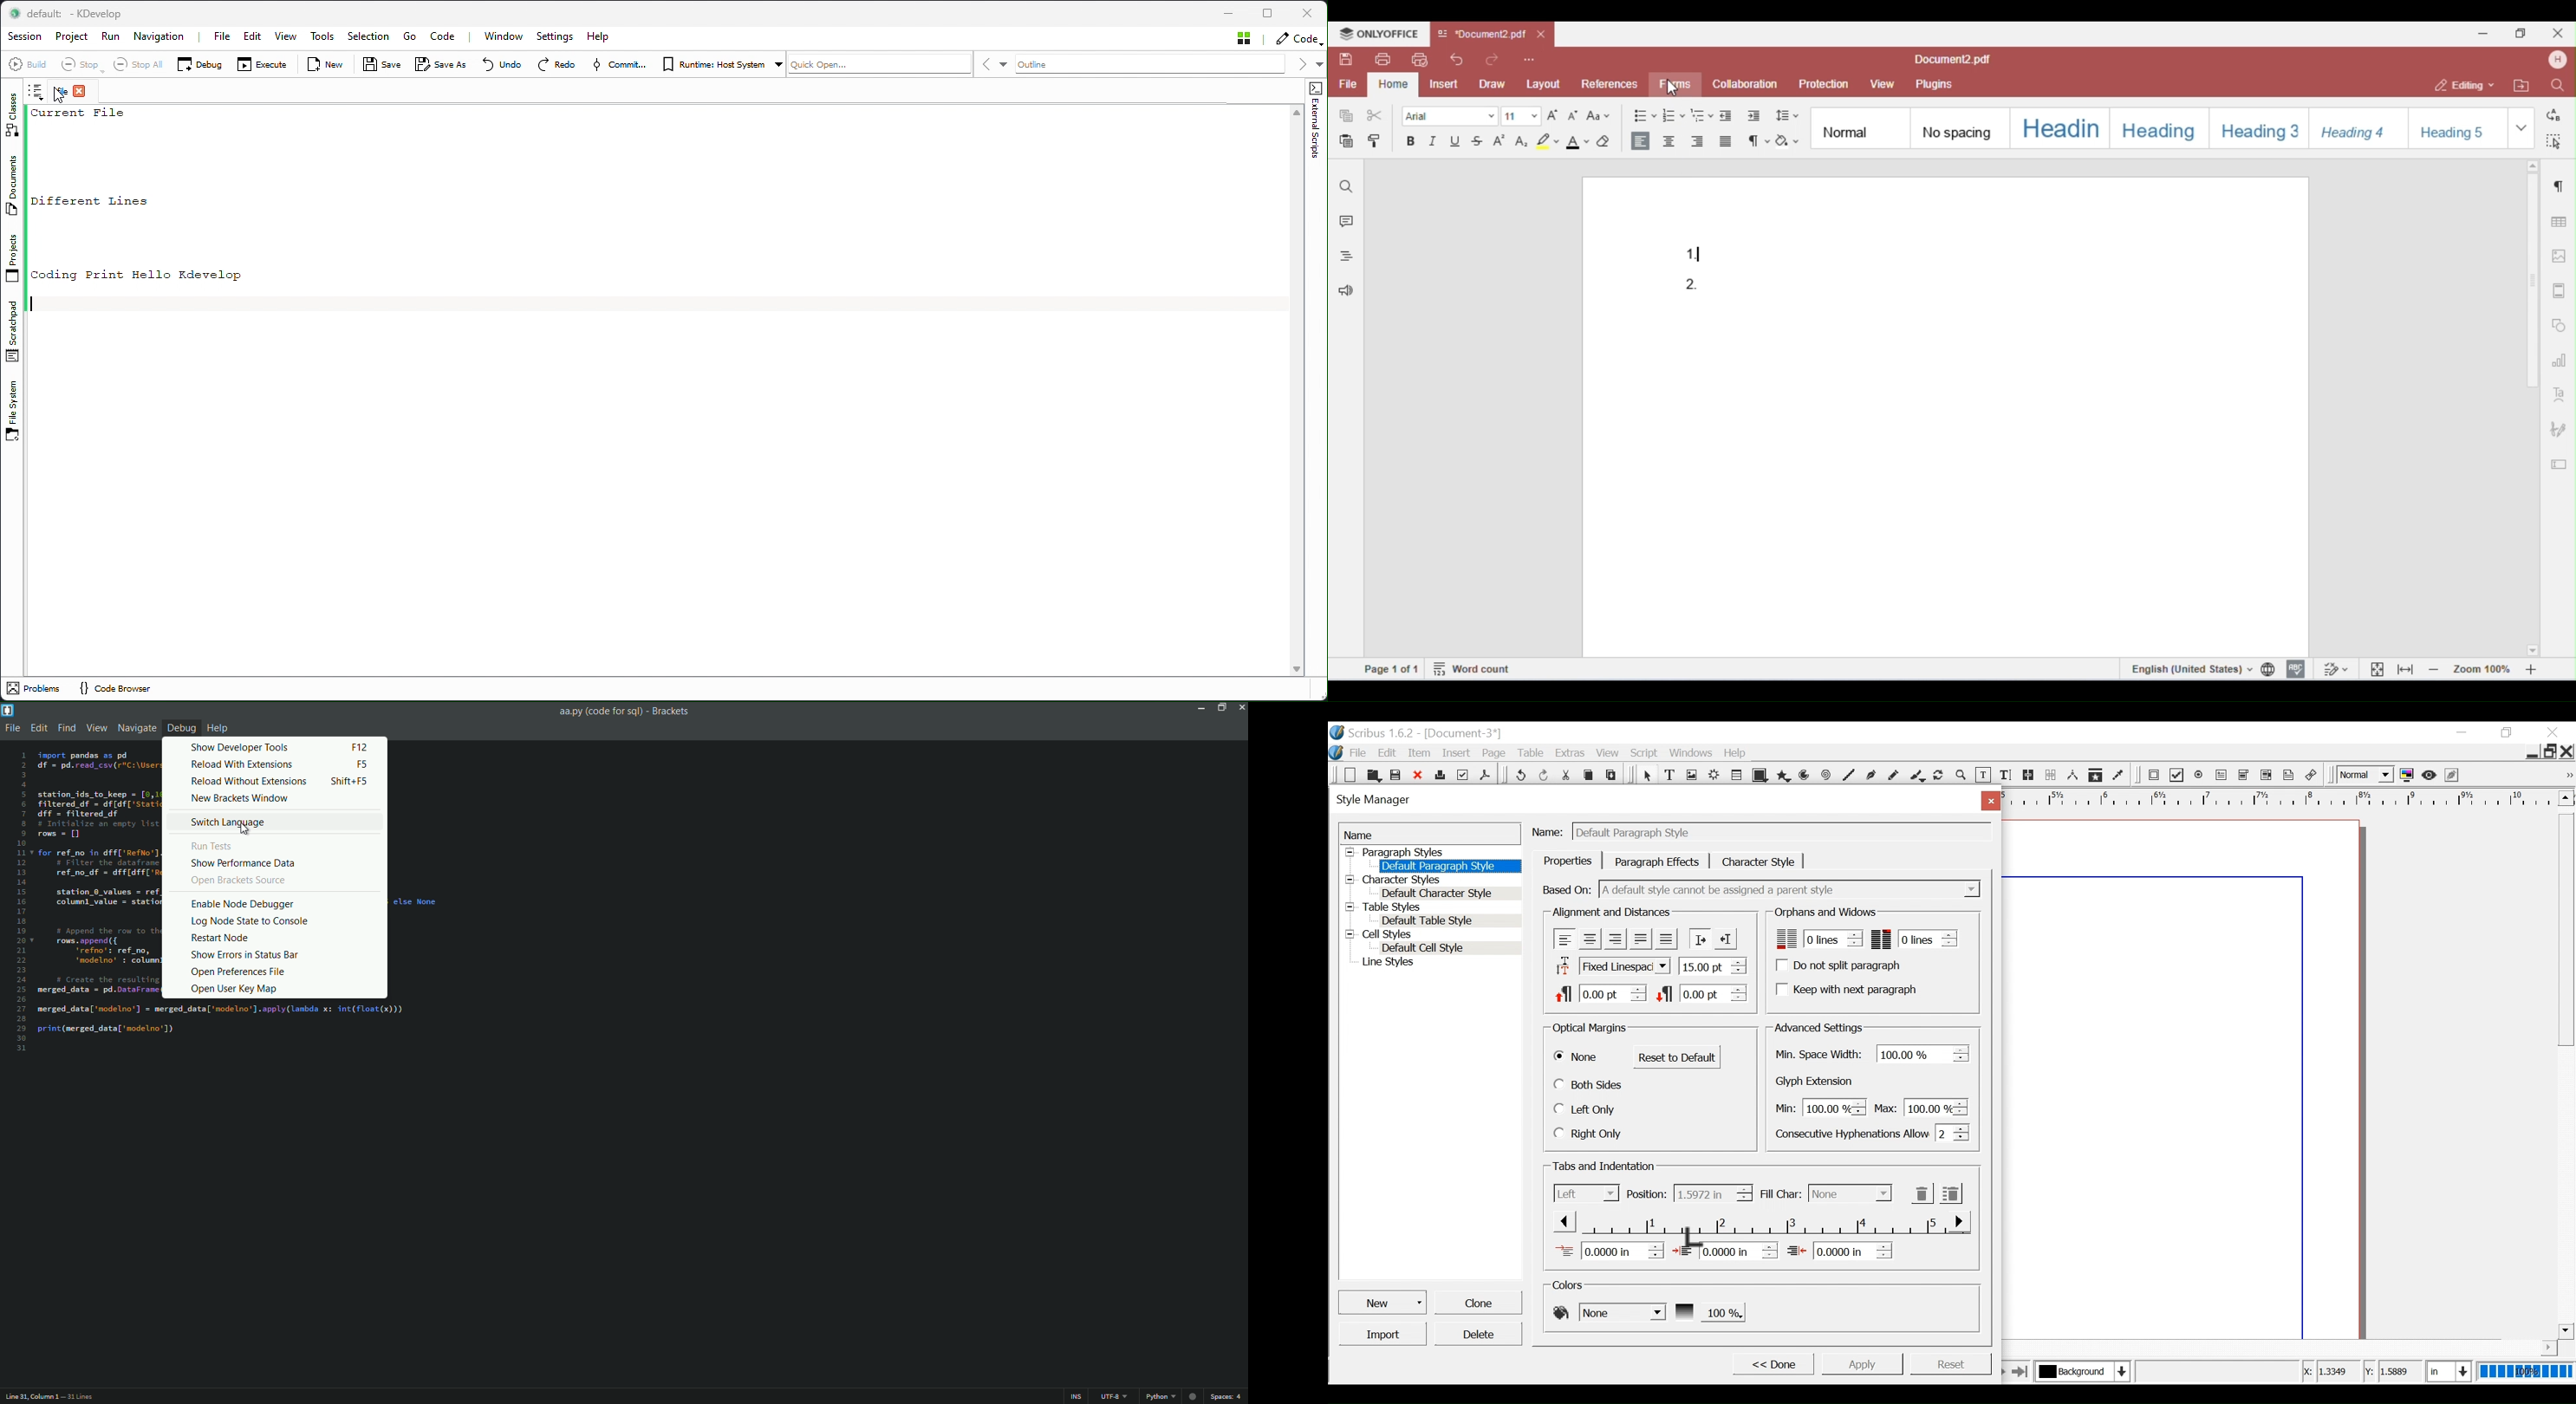 The height and width of the screenshot is (1428, 2576). I want to click on line Styles, so click(1438, 963).